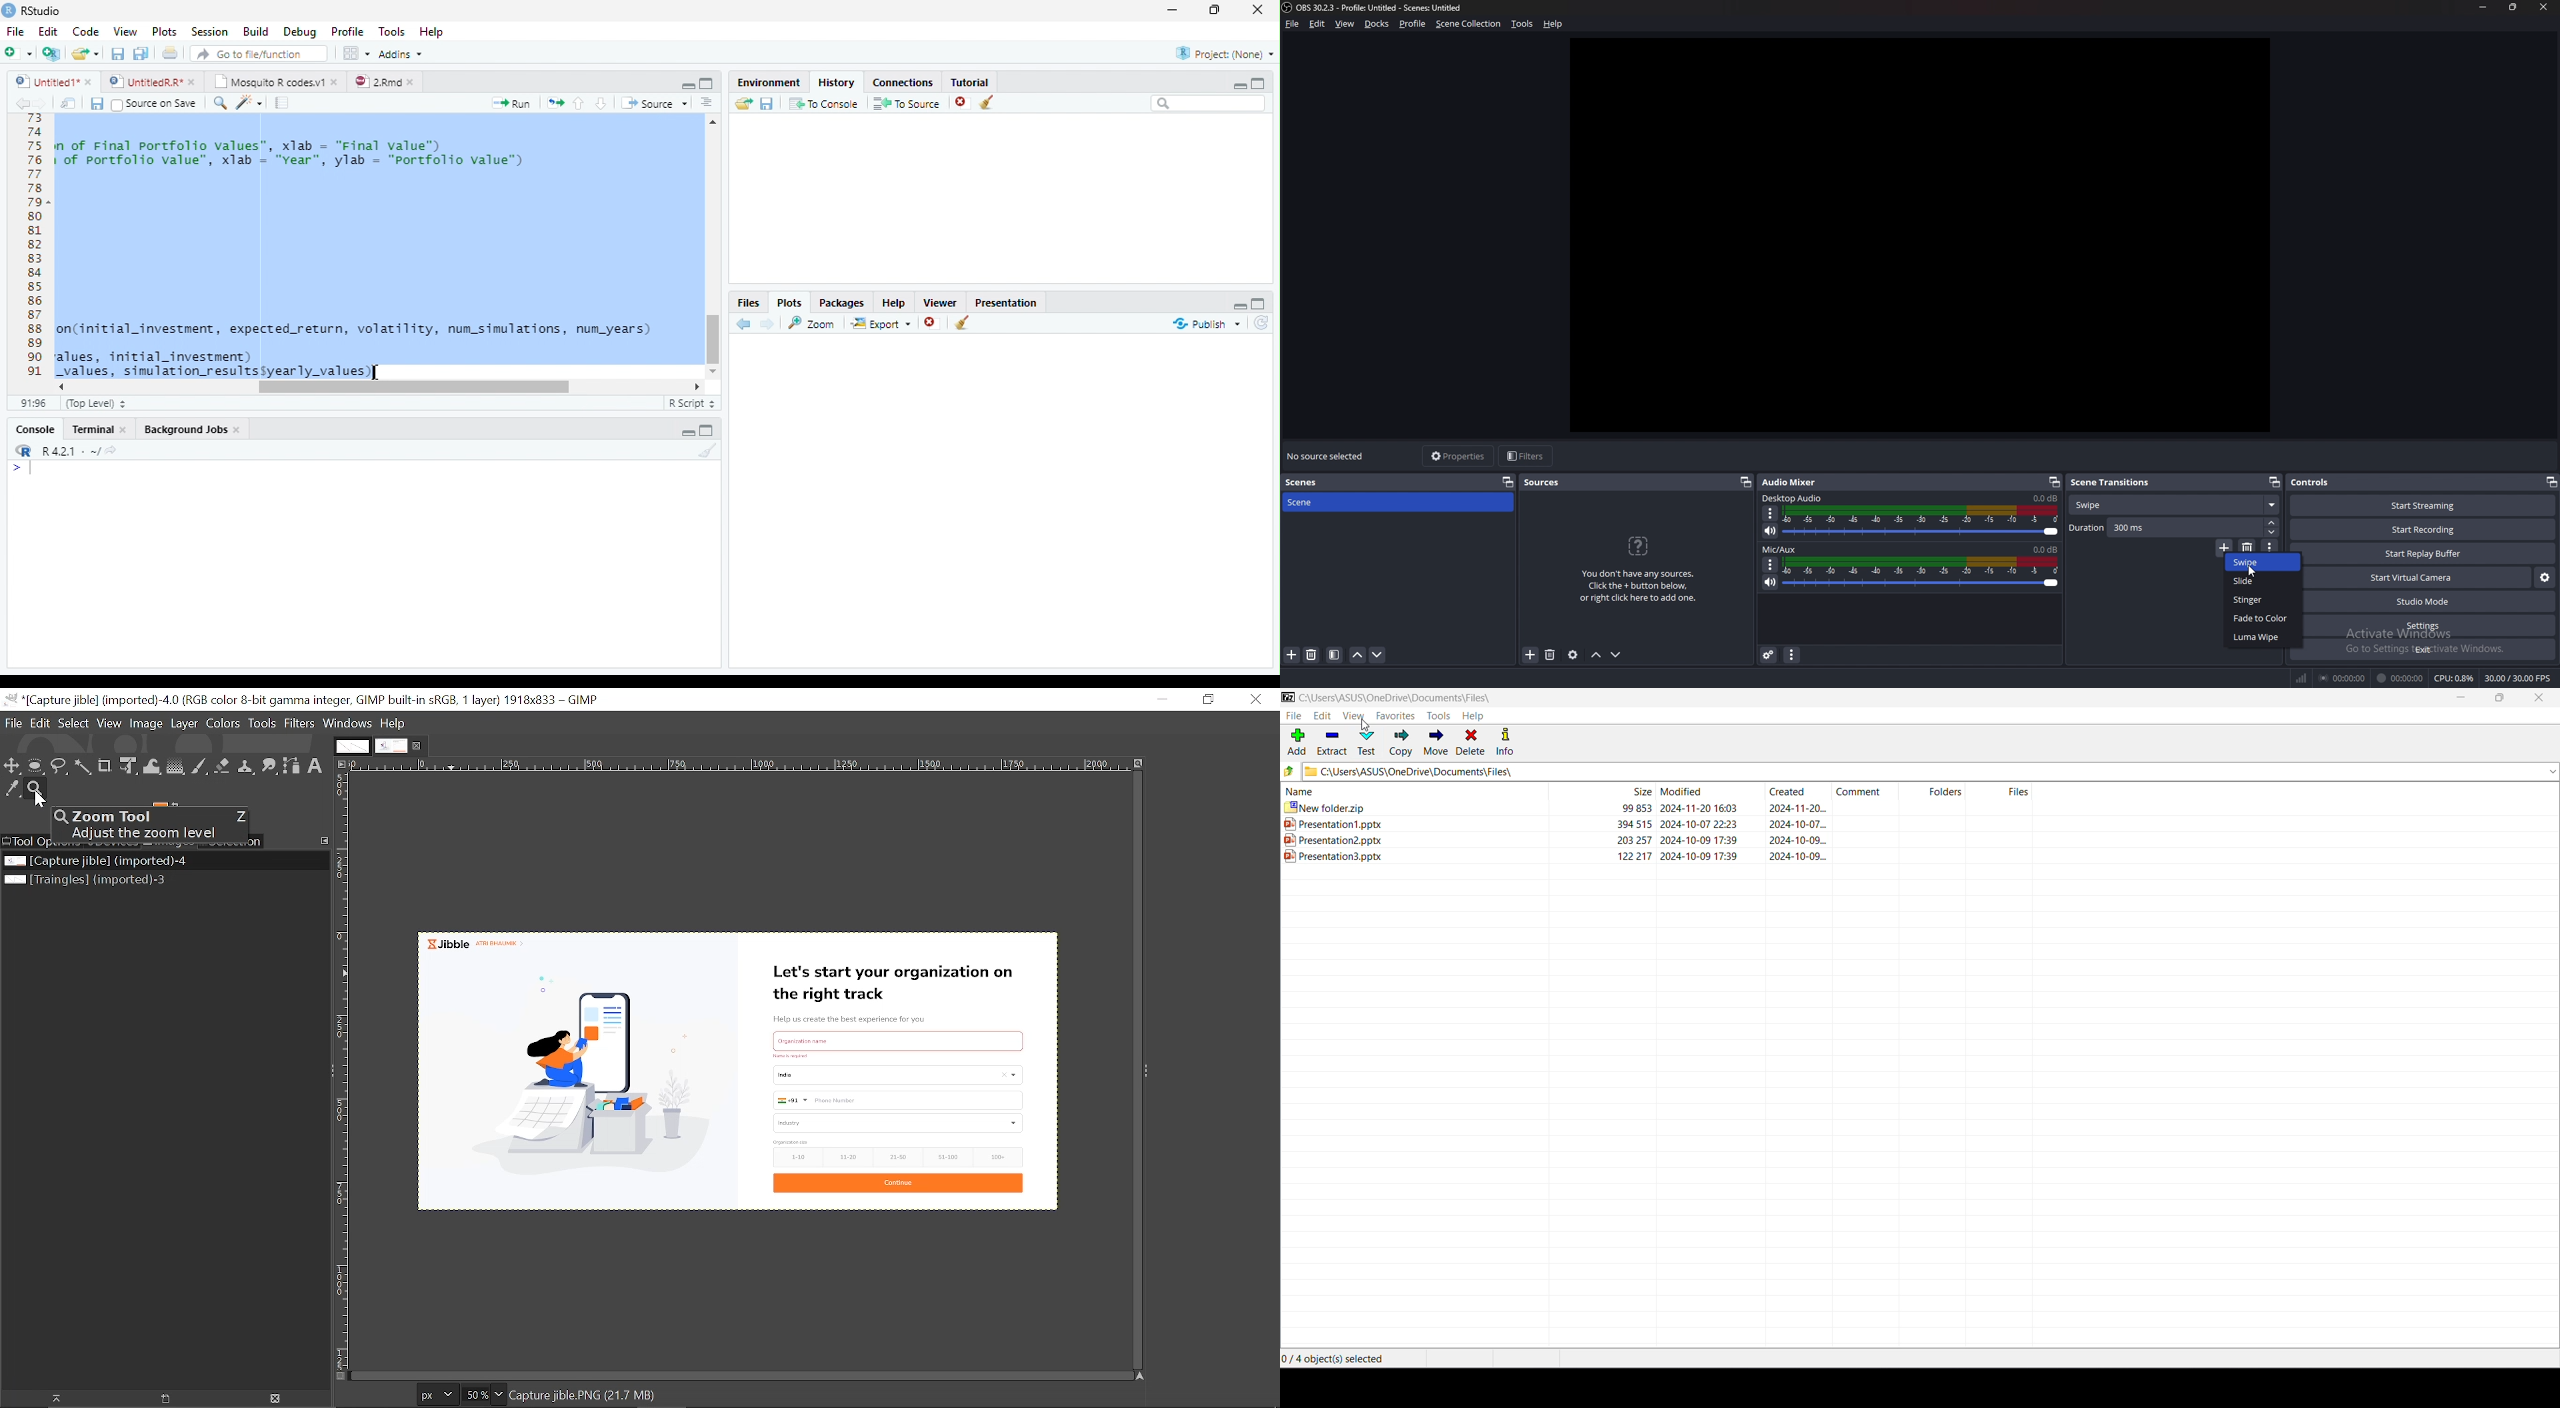 The height and width of the screenshot is (1428, 2576). Describe the element at coordinates (434, 33) in the screenshot. I see `Help` at that location.